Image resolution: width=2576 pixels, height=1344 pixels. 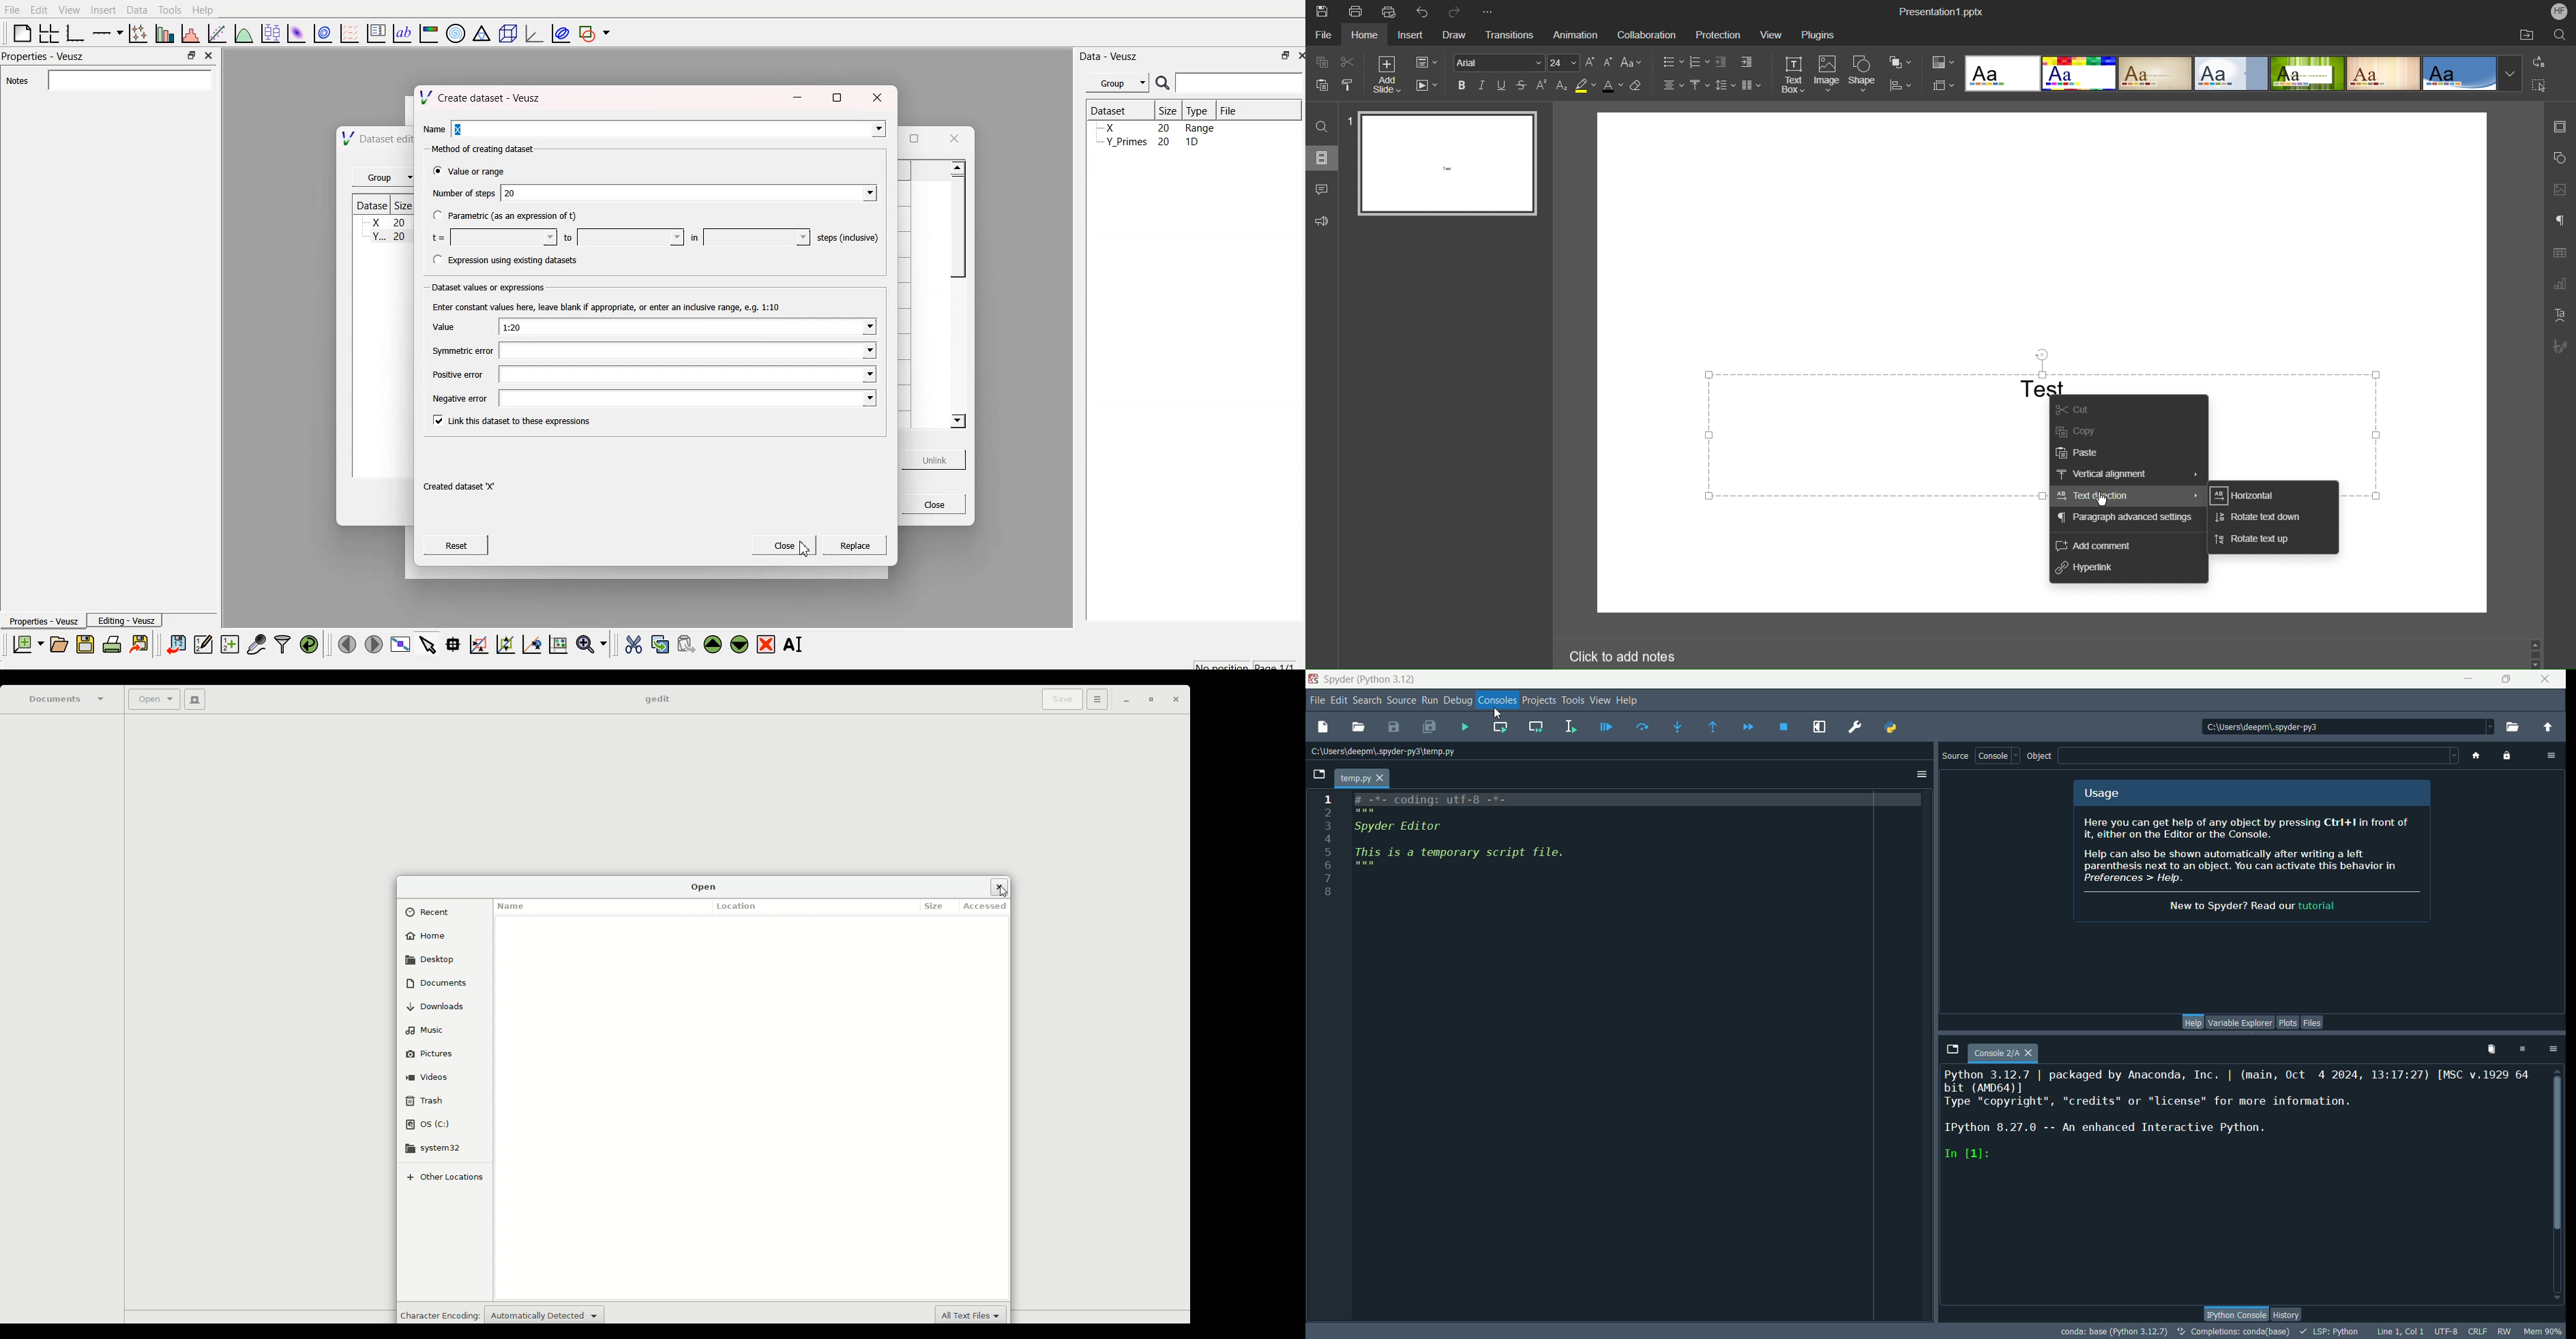 I want to click on fit function to data, so click(x=215, y=32).